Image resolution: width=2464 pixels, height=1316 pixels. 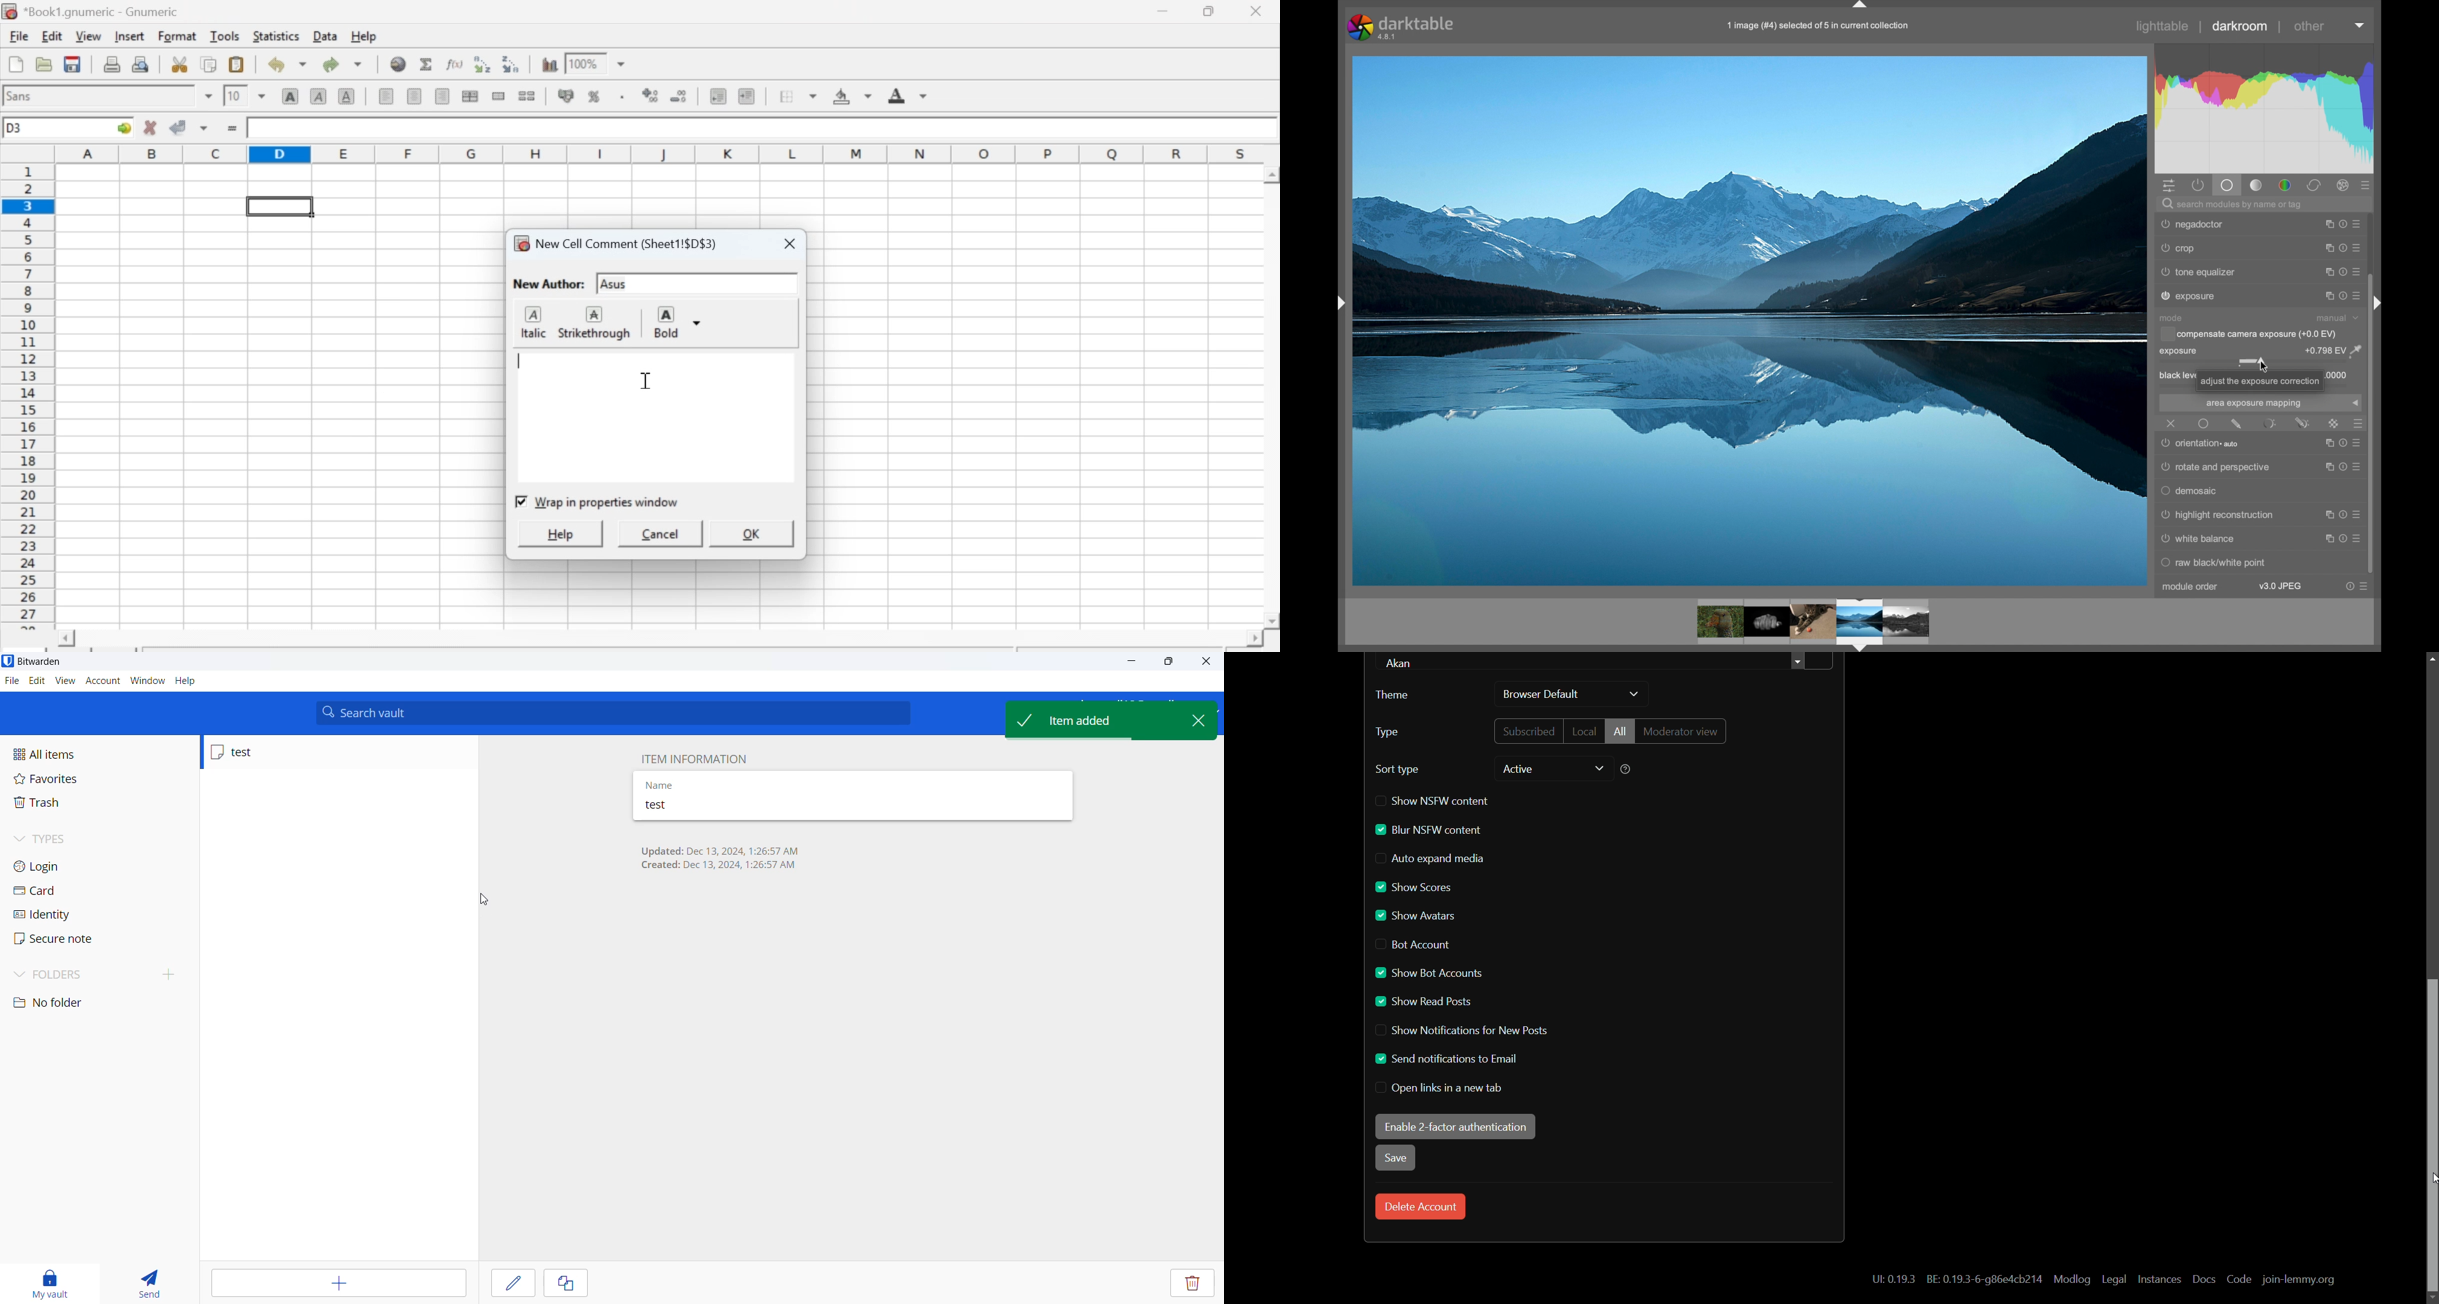 What do you see at coordinates (148, 1280) in the screenshot?
I see `send` at bounding box center [148, 1280].